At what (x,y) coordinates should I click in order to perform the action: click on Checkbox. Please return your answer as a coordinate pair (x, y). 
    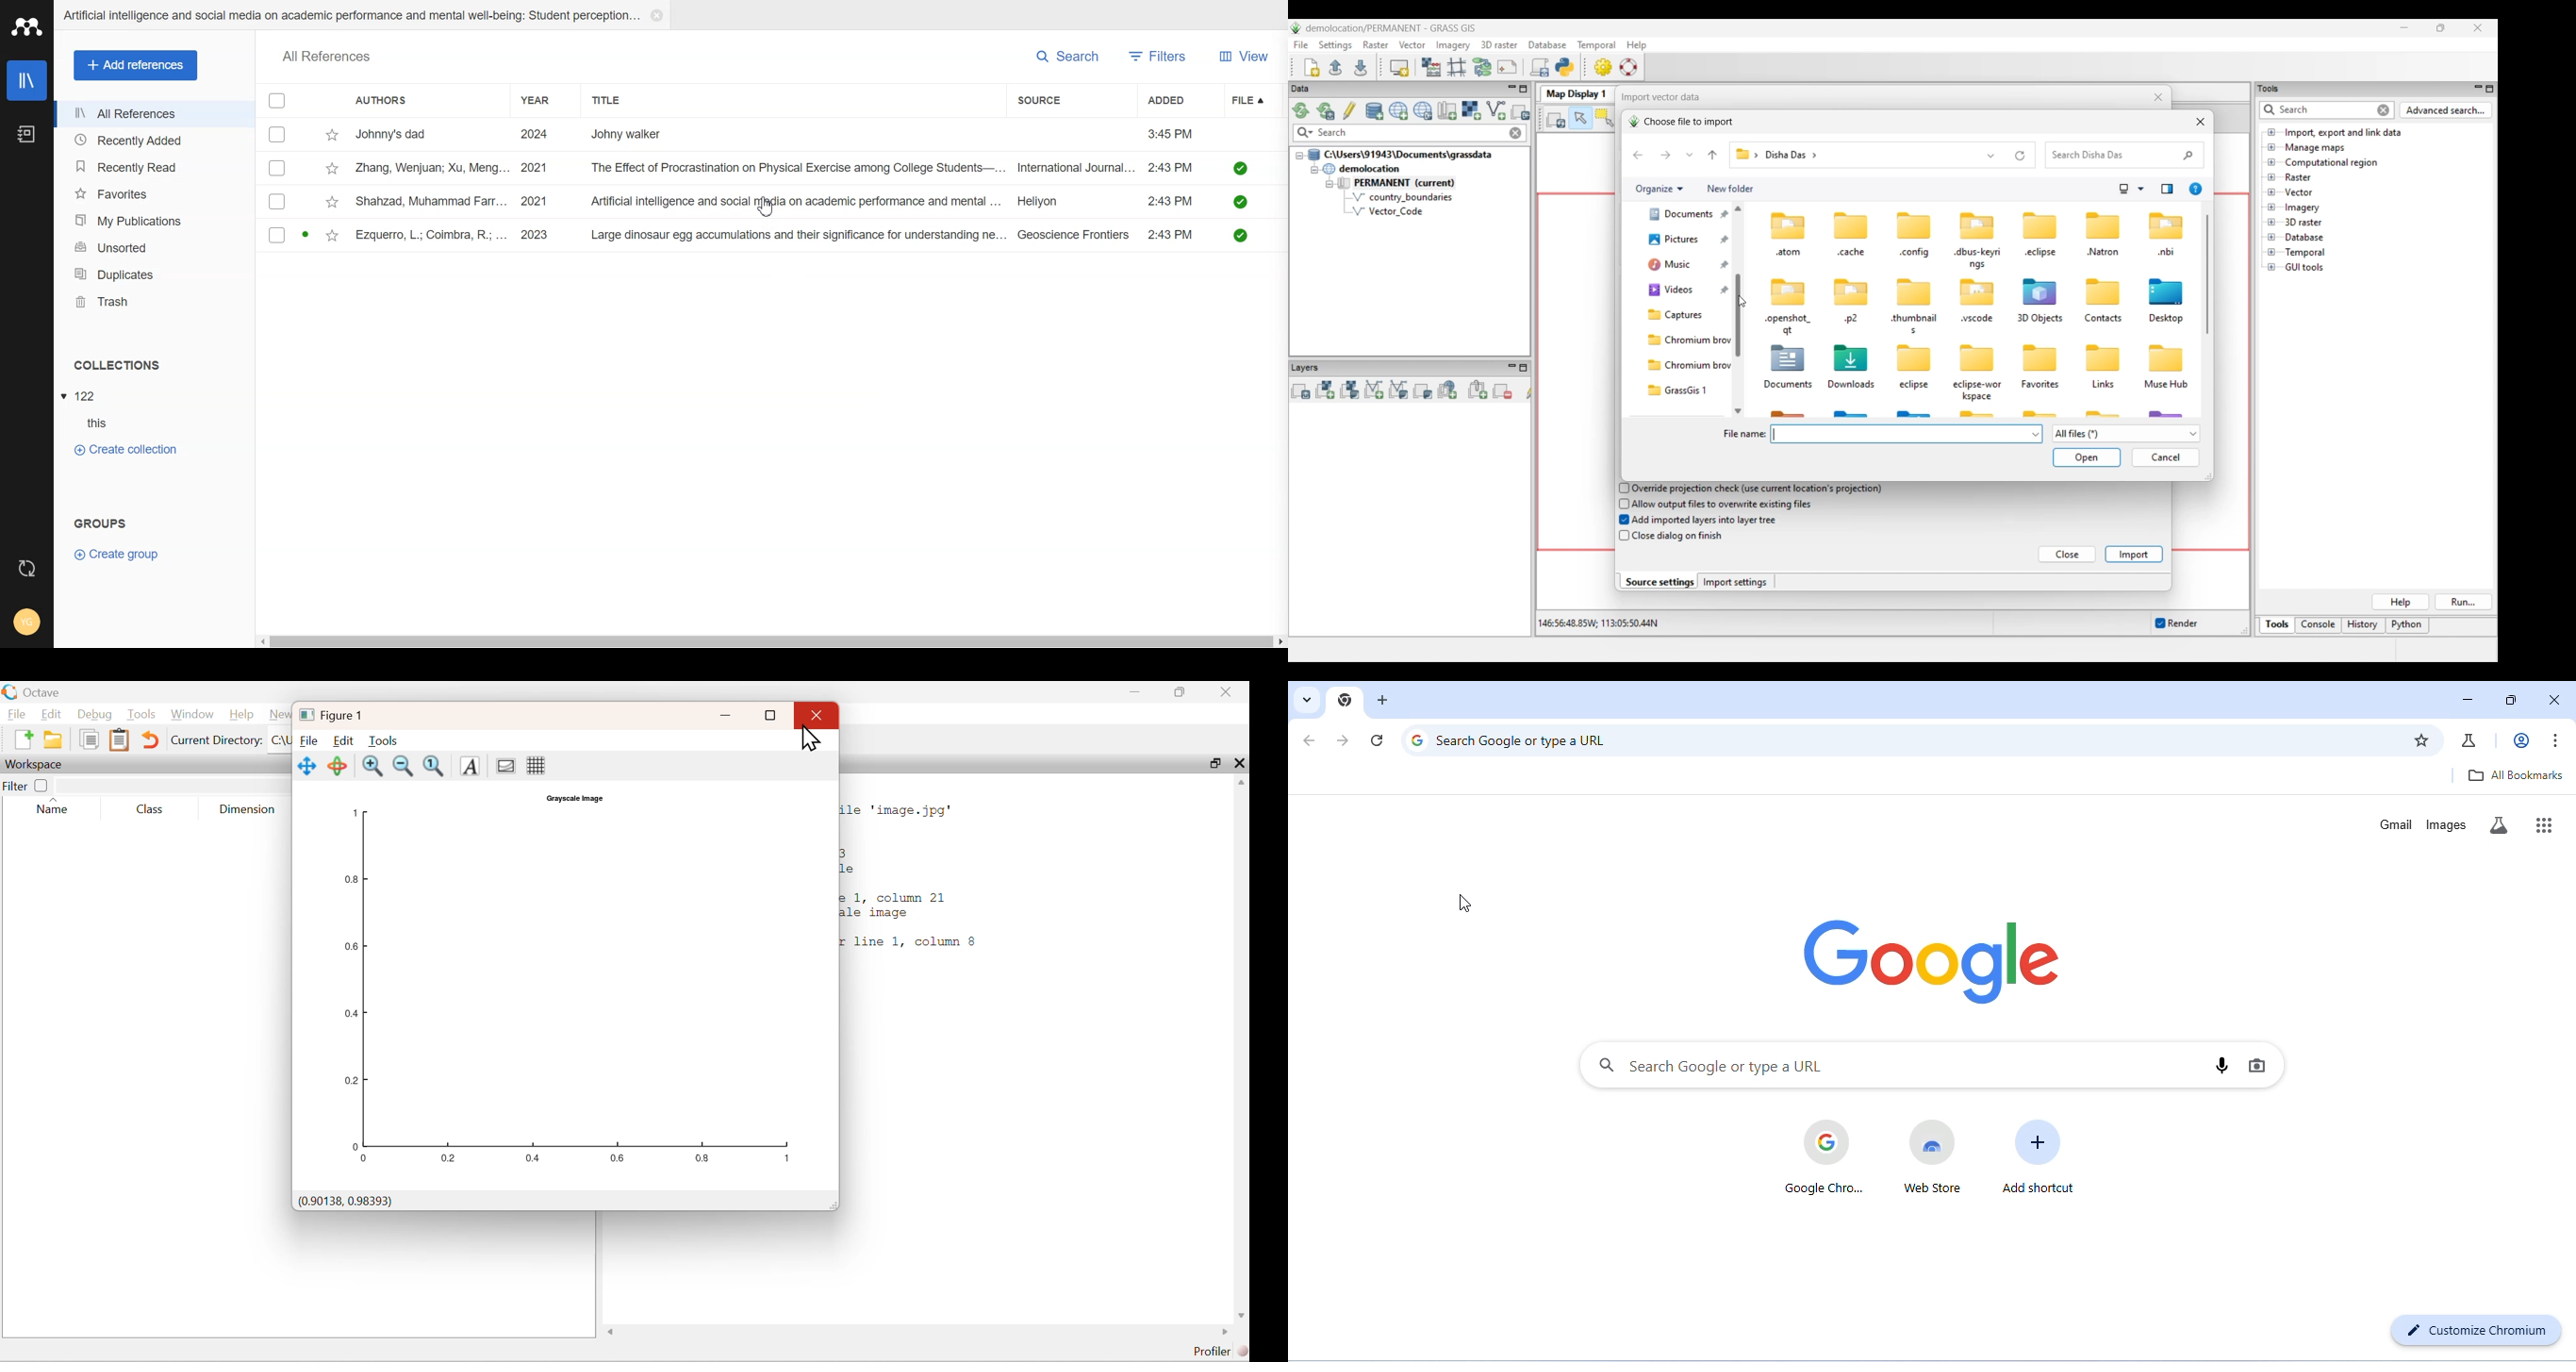
    Looking at the image, I should click on (279, 134).